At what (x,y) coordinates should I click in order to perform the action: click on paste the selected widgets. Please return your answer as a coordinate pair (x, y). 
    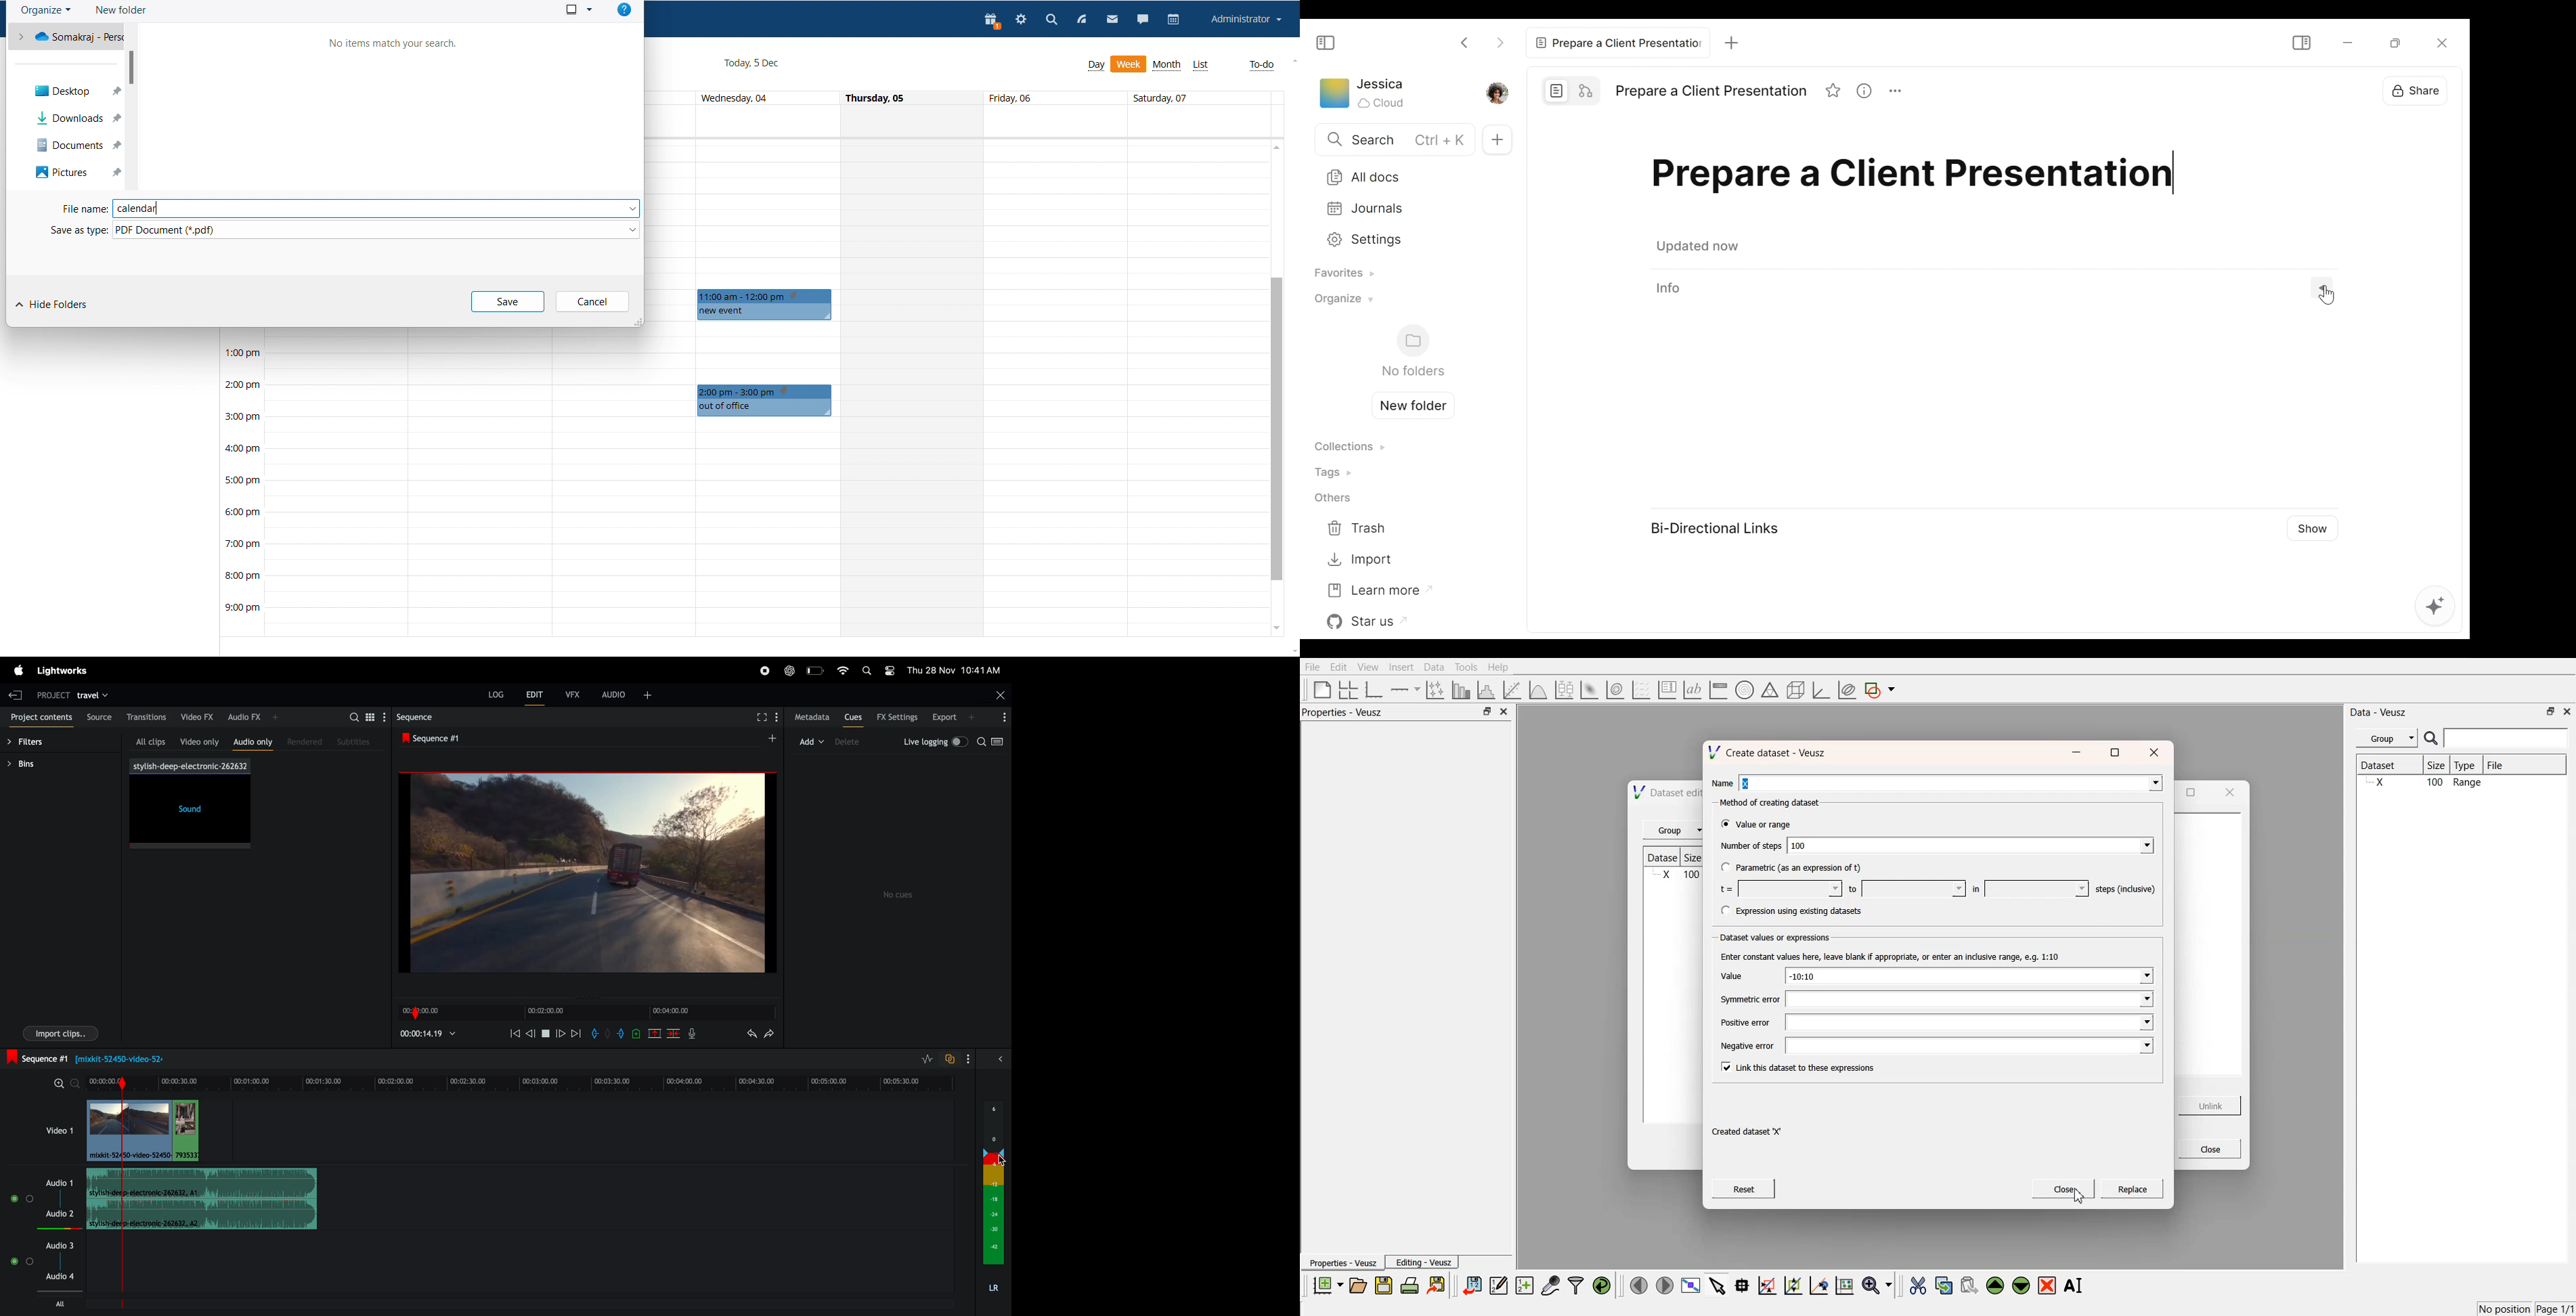
    Looking at the image, I should click on (1968, 1285).